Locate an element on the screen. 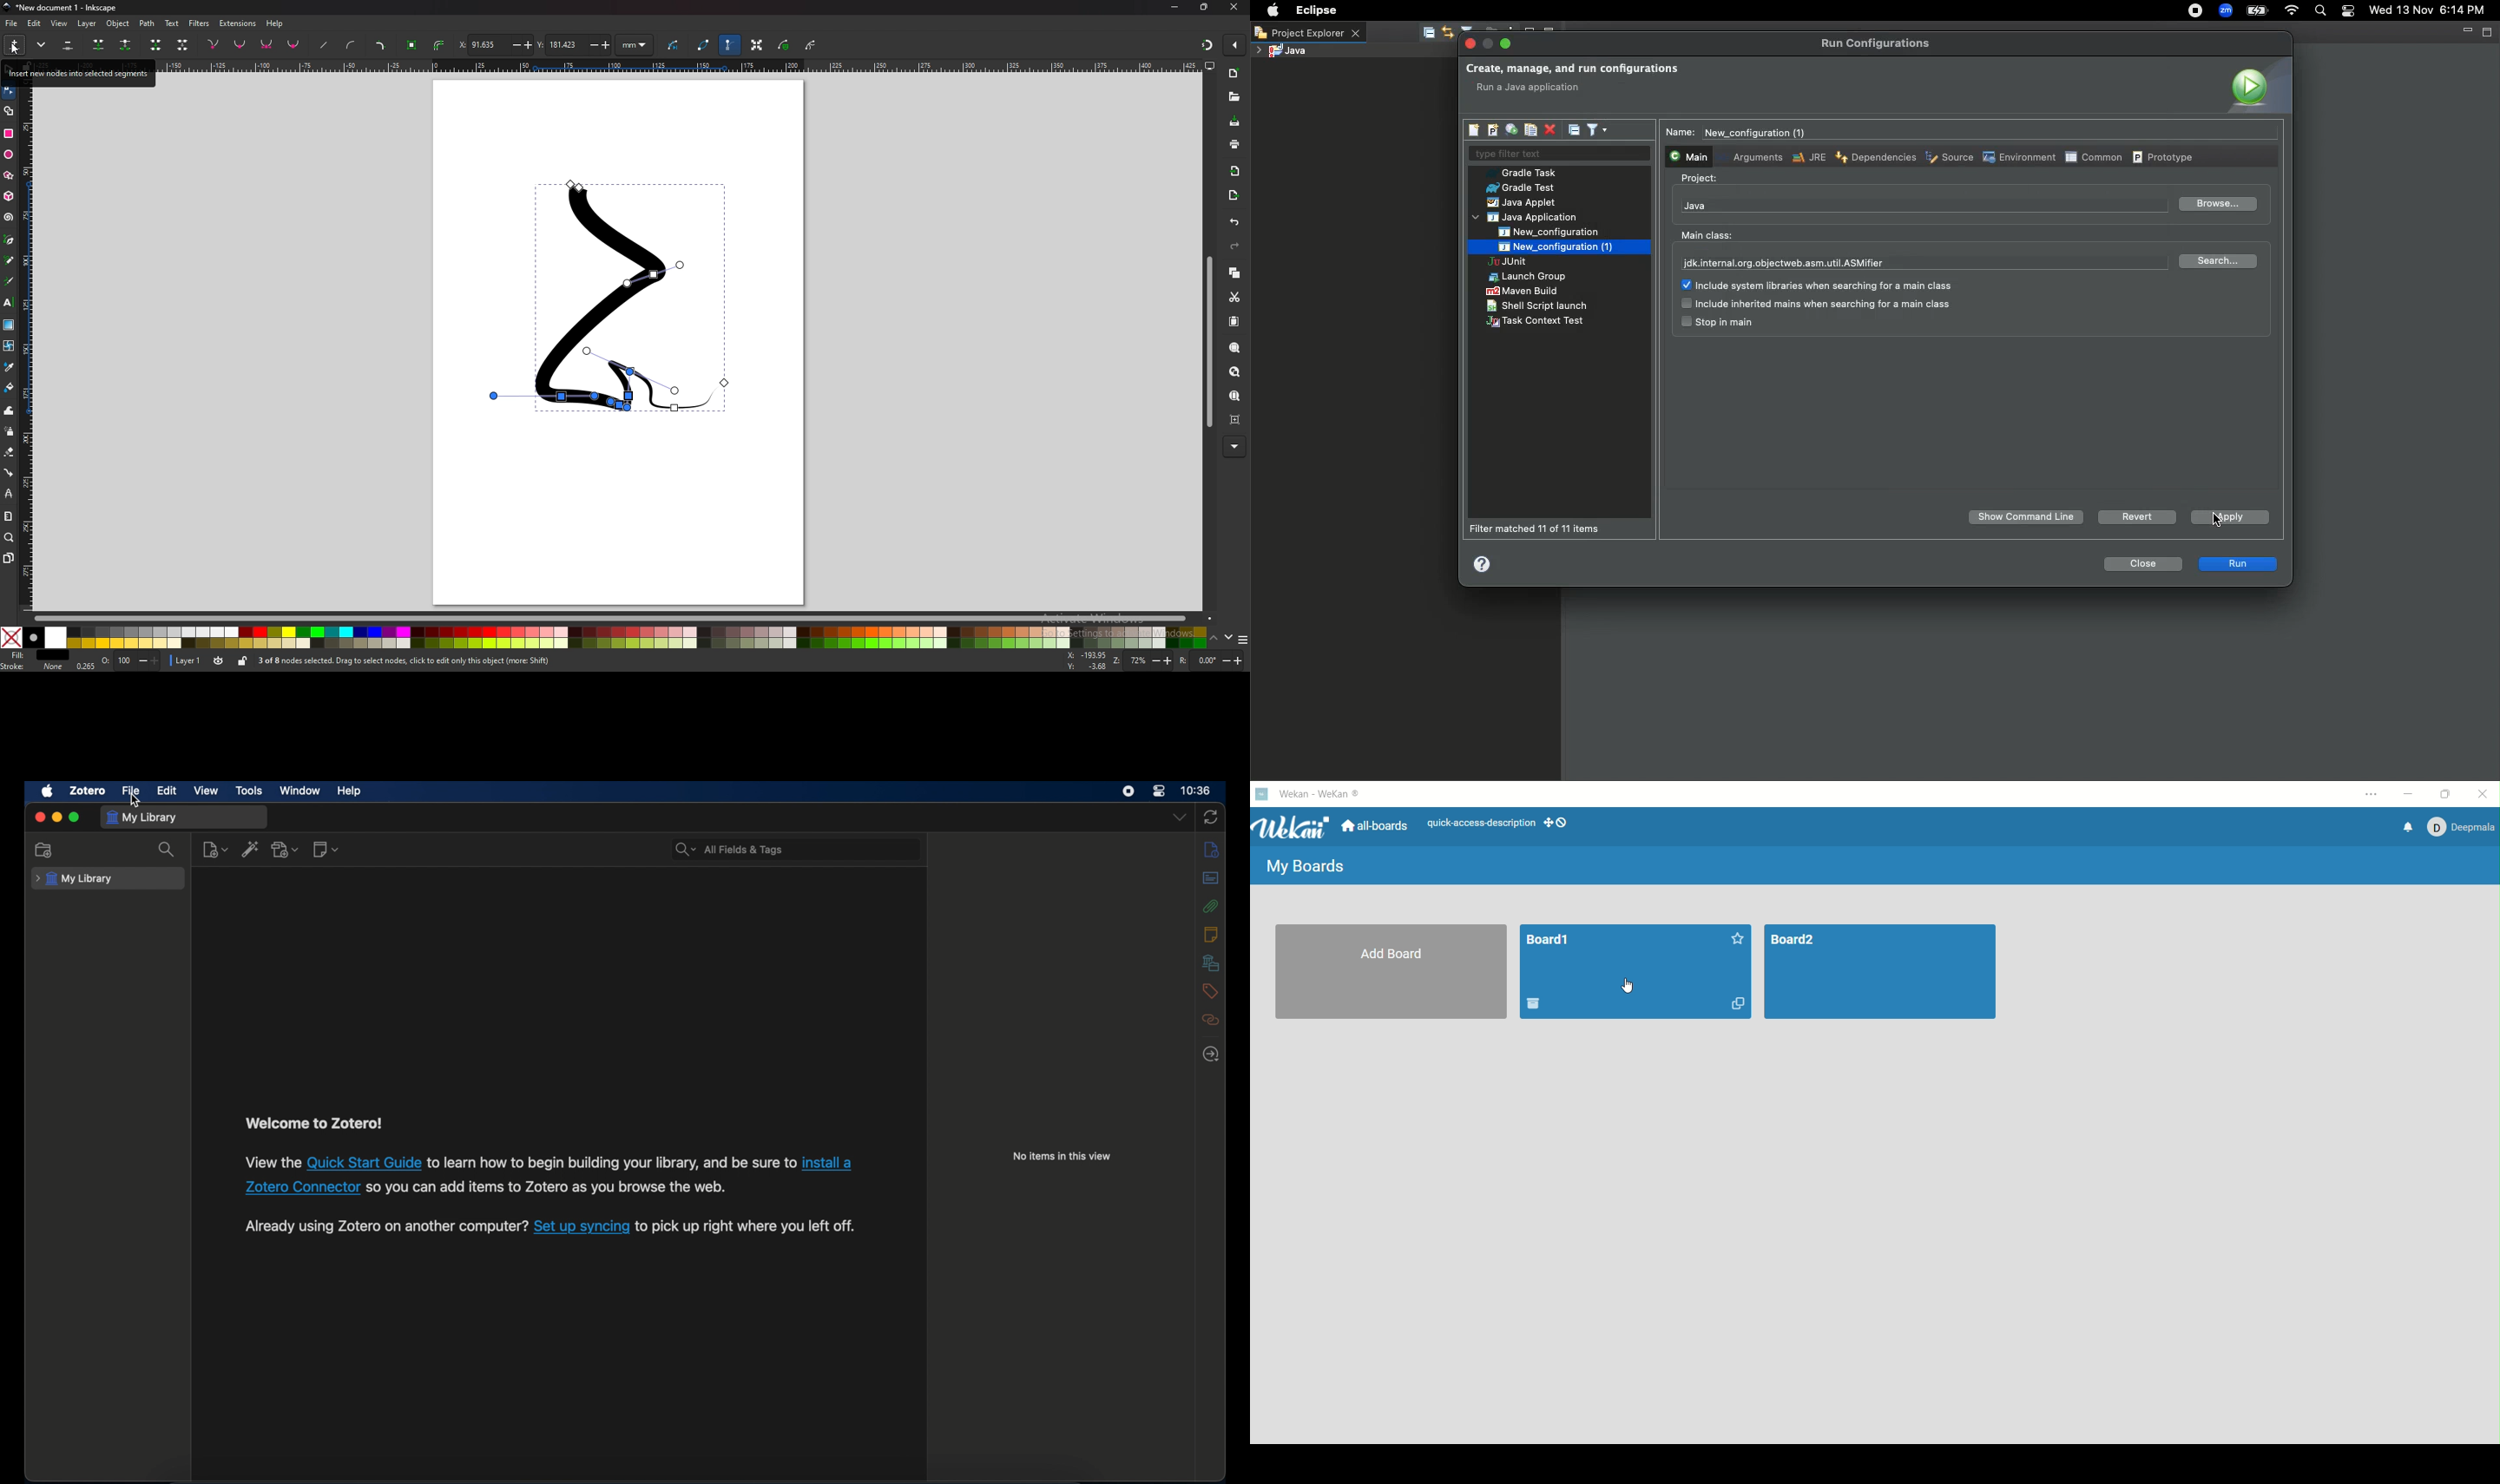 The image size is (2520, 1484). Already using Zotero on another computer? Set up syncing to pick up right where you left off. is located at coordinates (546, 1228).